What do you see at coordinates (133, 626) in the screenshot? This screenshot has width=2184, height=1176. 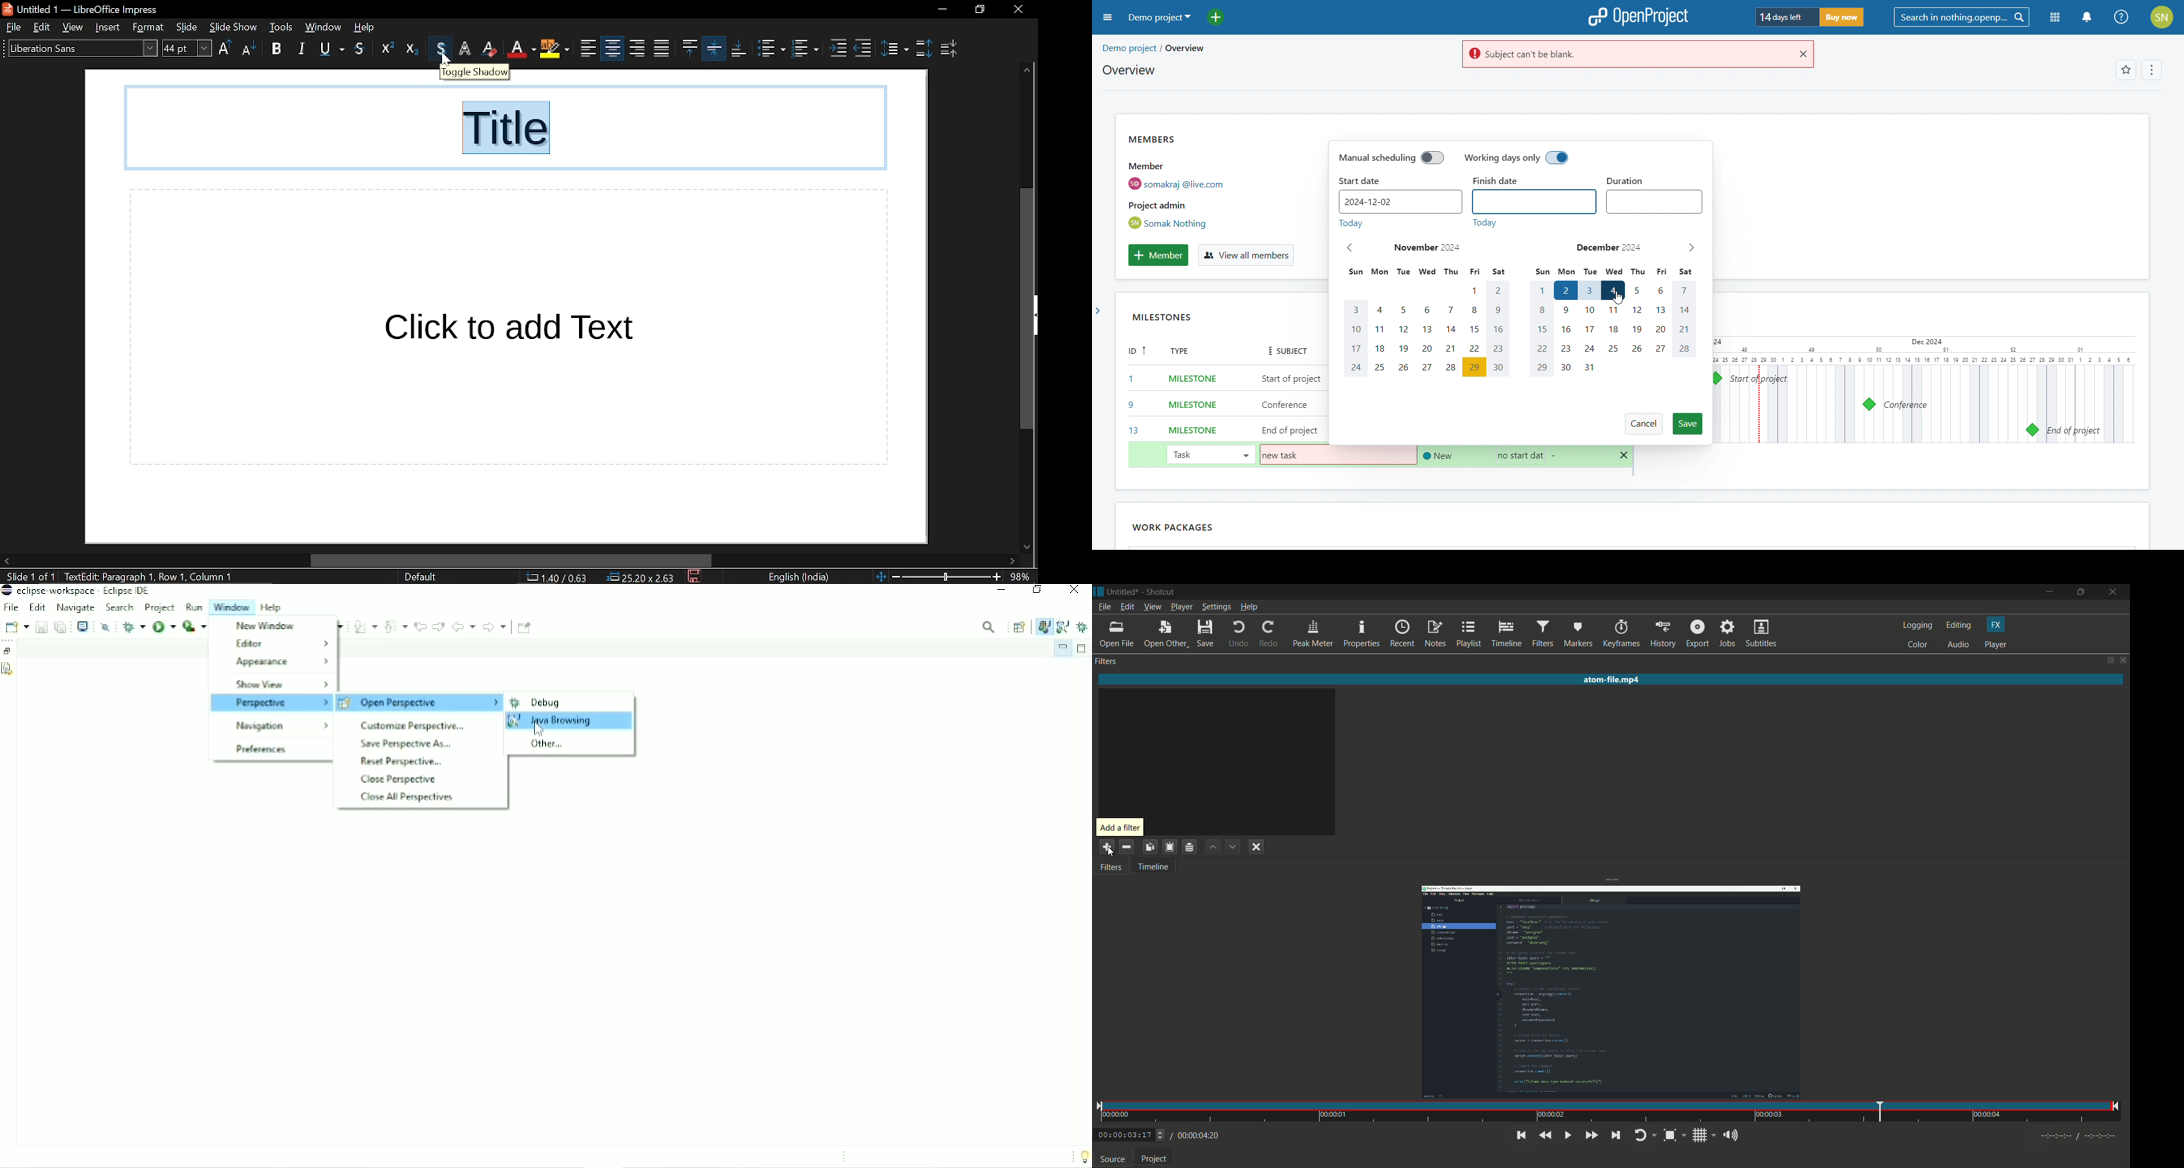 I see `Debug` at bounding box center [133, 626].